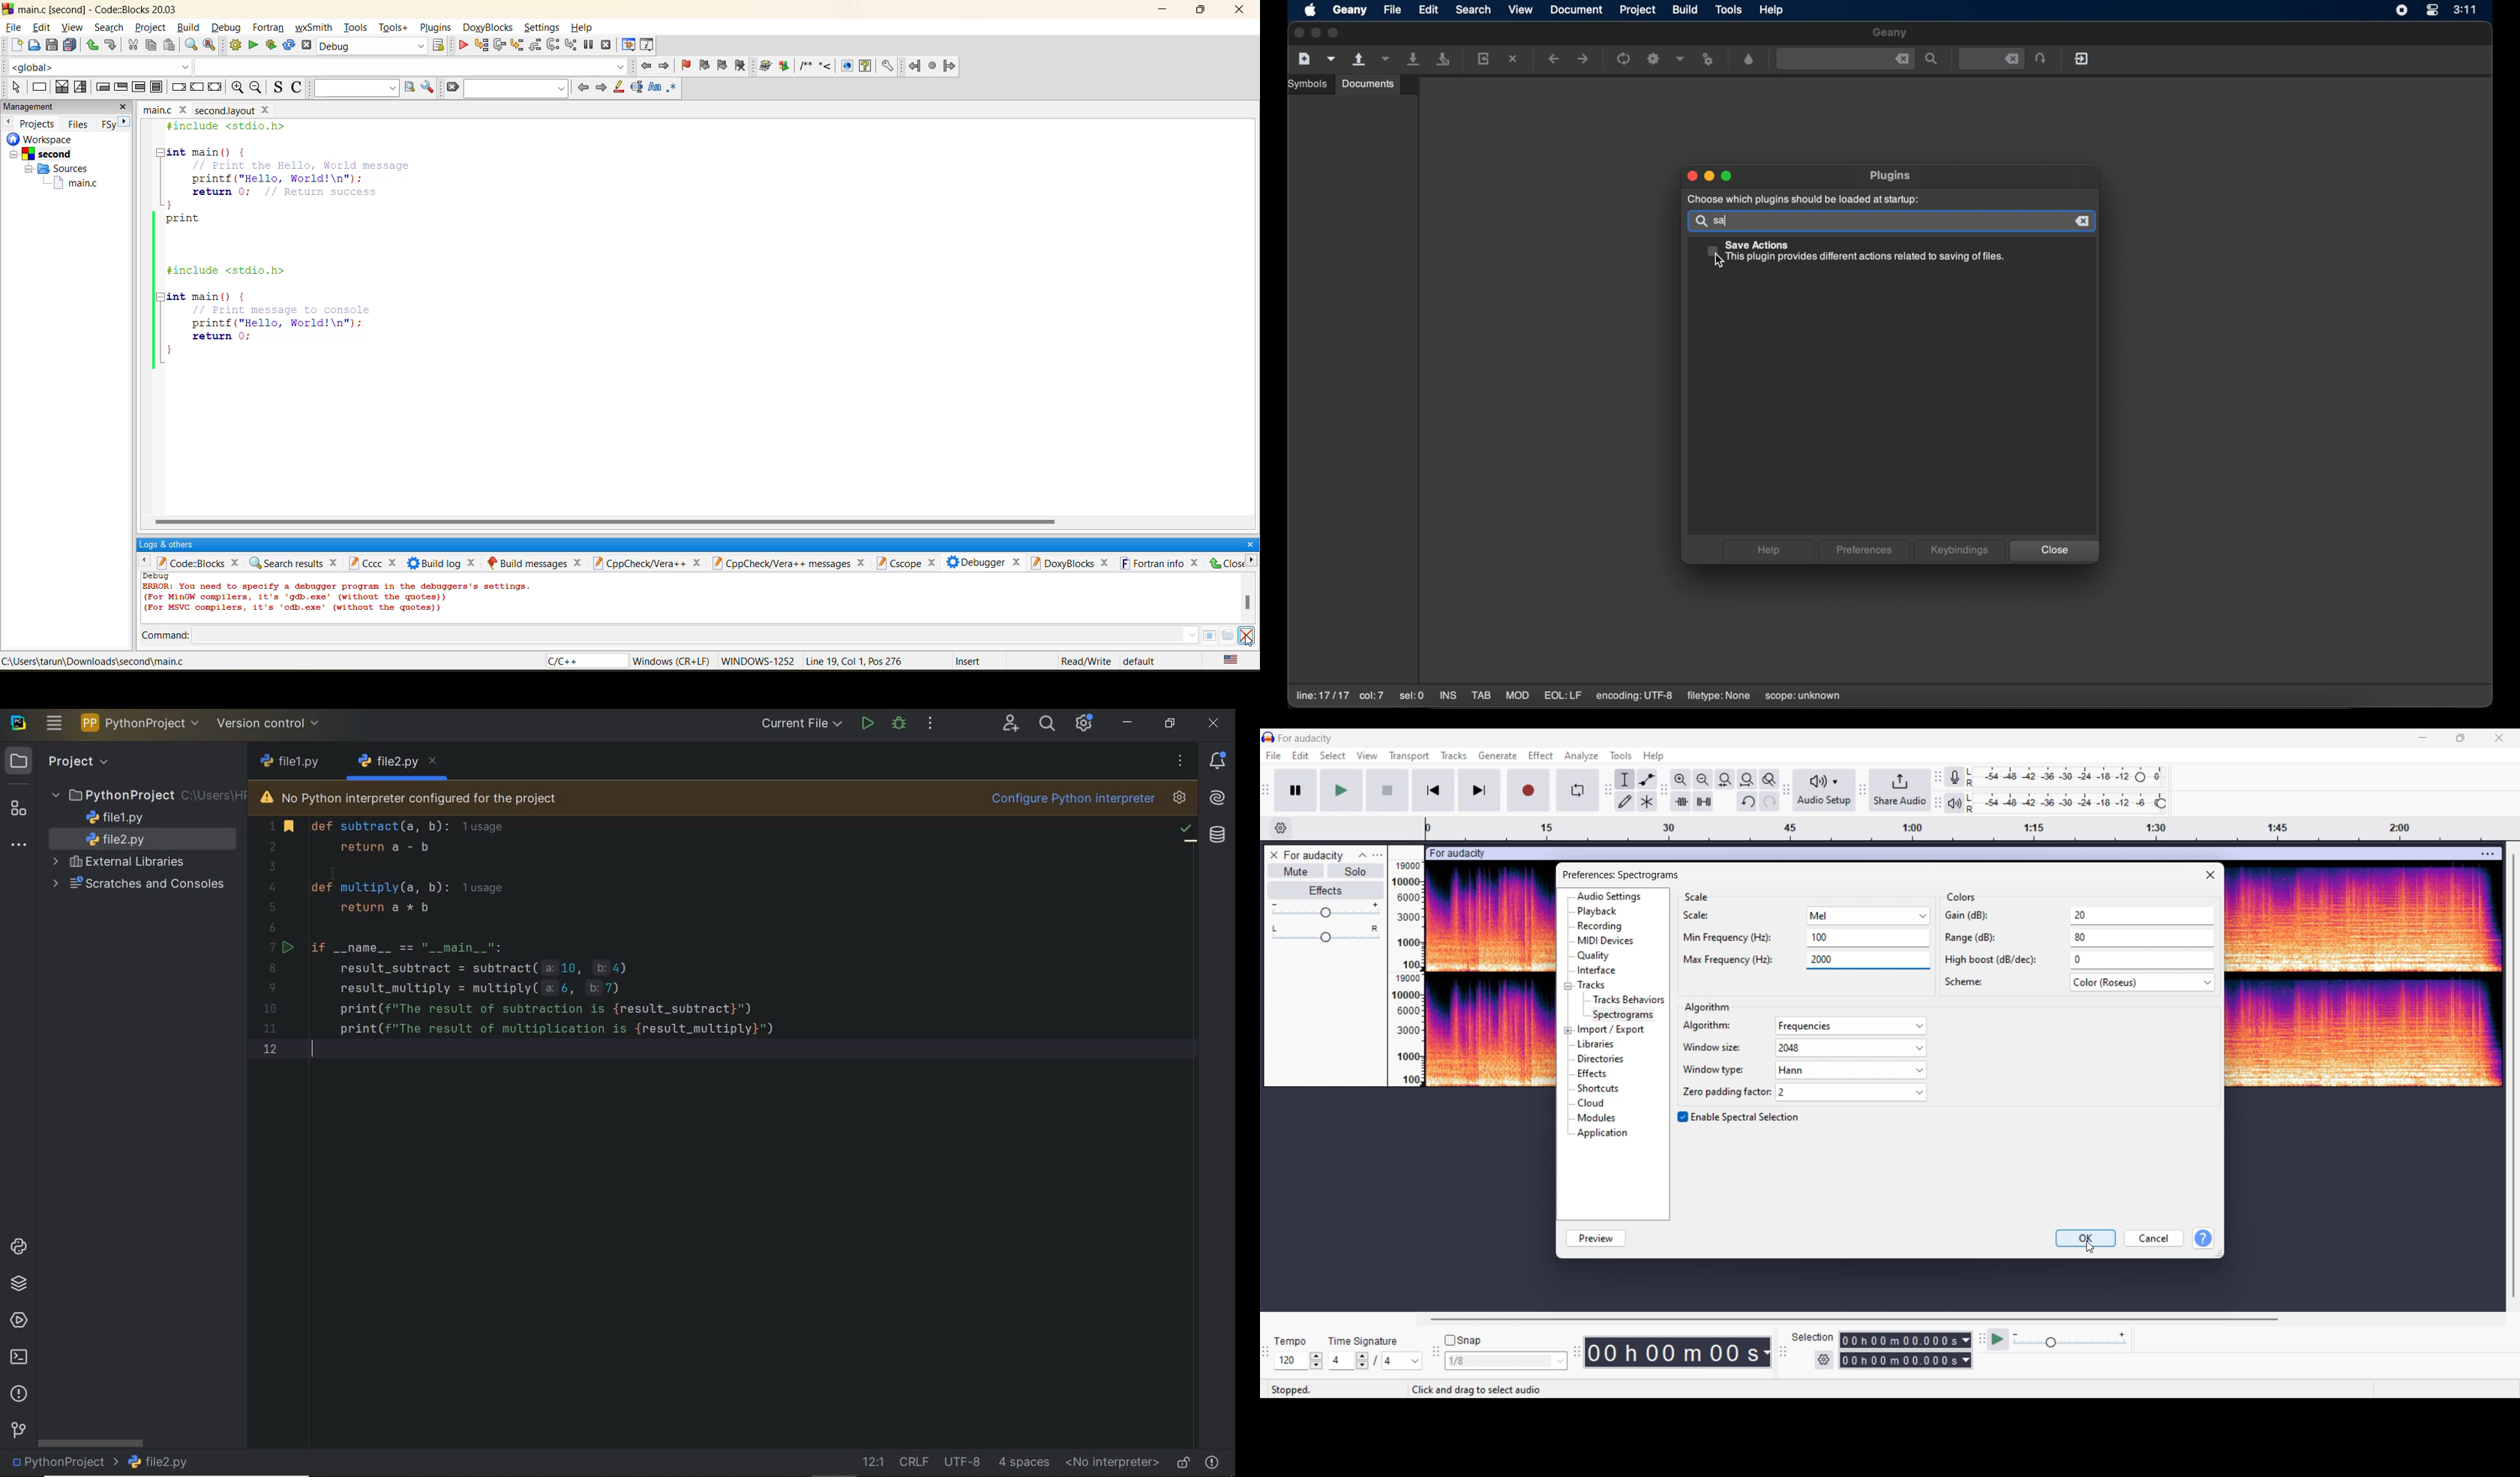 Image resolution: width=2520 pixels, height=1484 pixels. I want to click on Help menu, so click(1654, 757).